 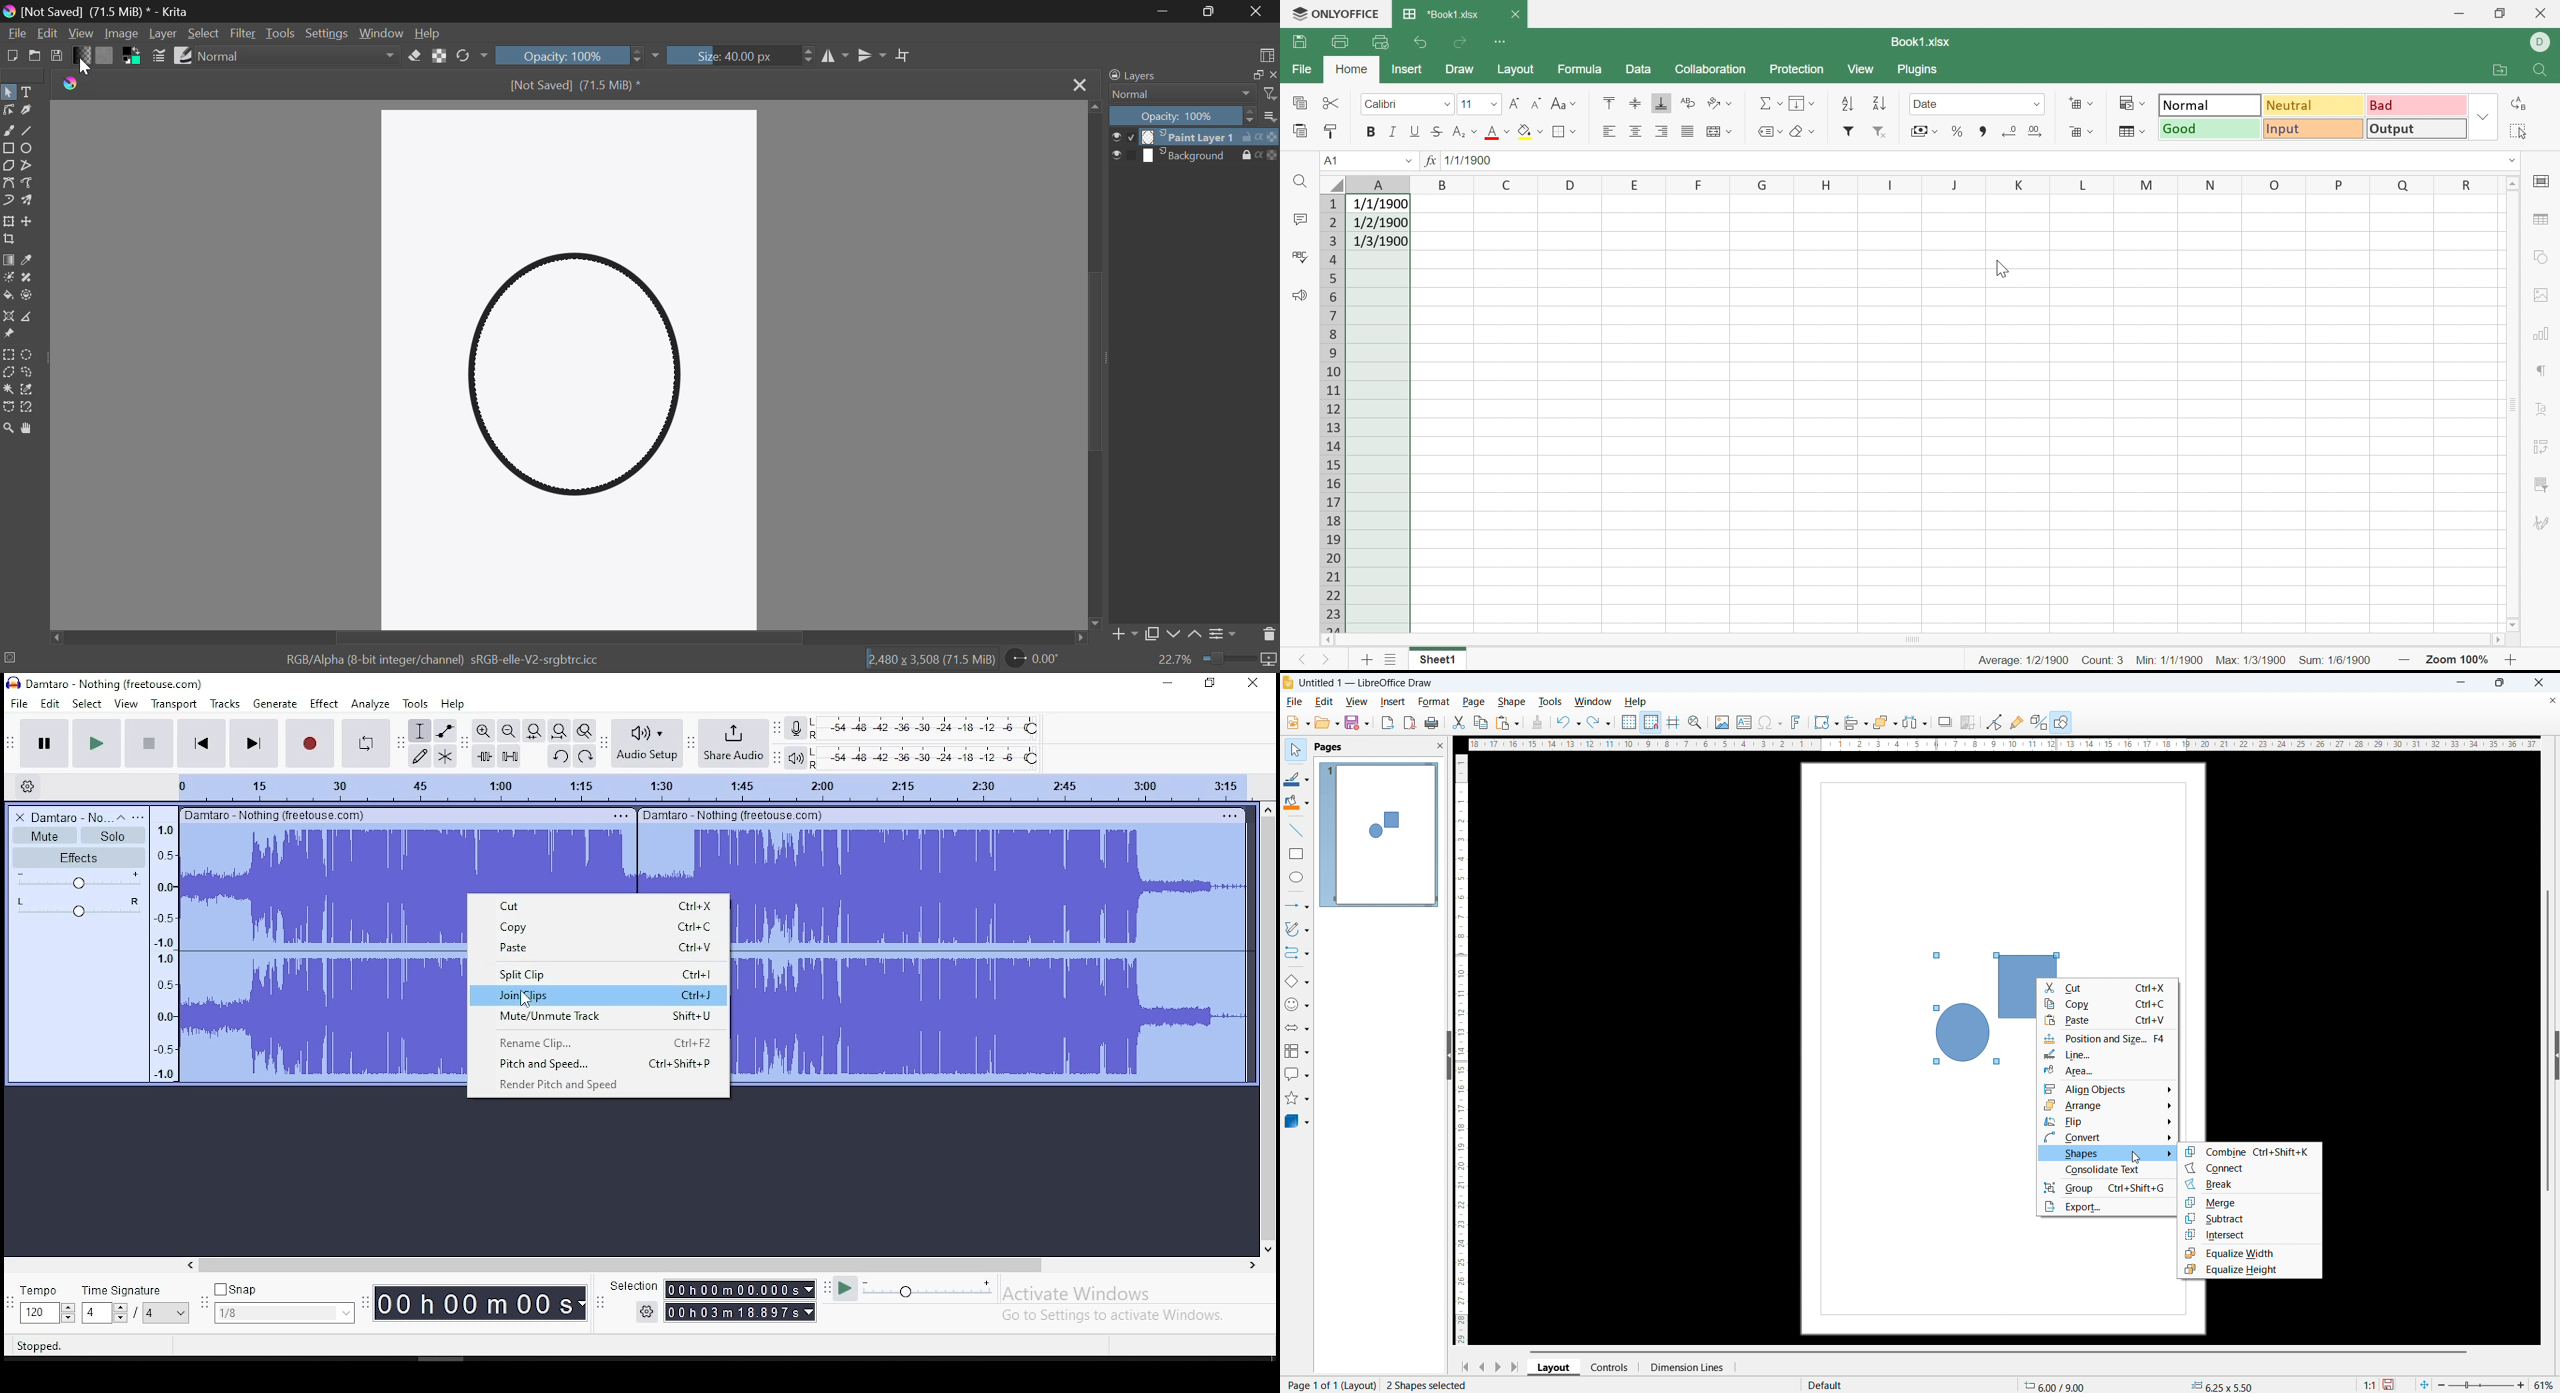 I want to click on select at least 3 objects to distribute, so click(x=1915, y=722).